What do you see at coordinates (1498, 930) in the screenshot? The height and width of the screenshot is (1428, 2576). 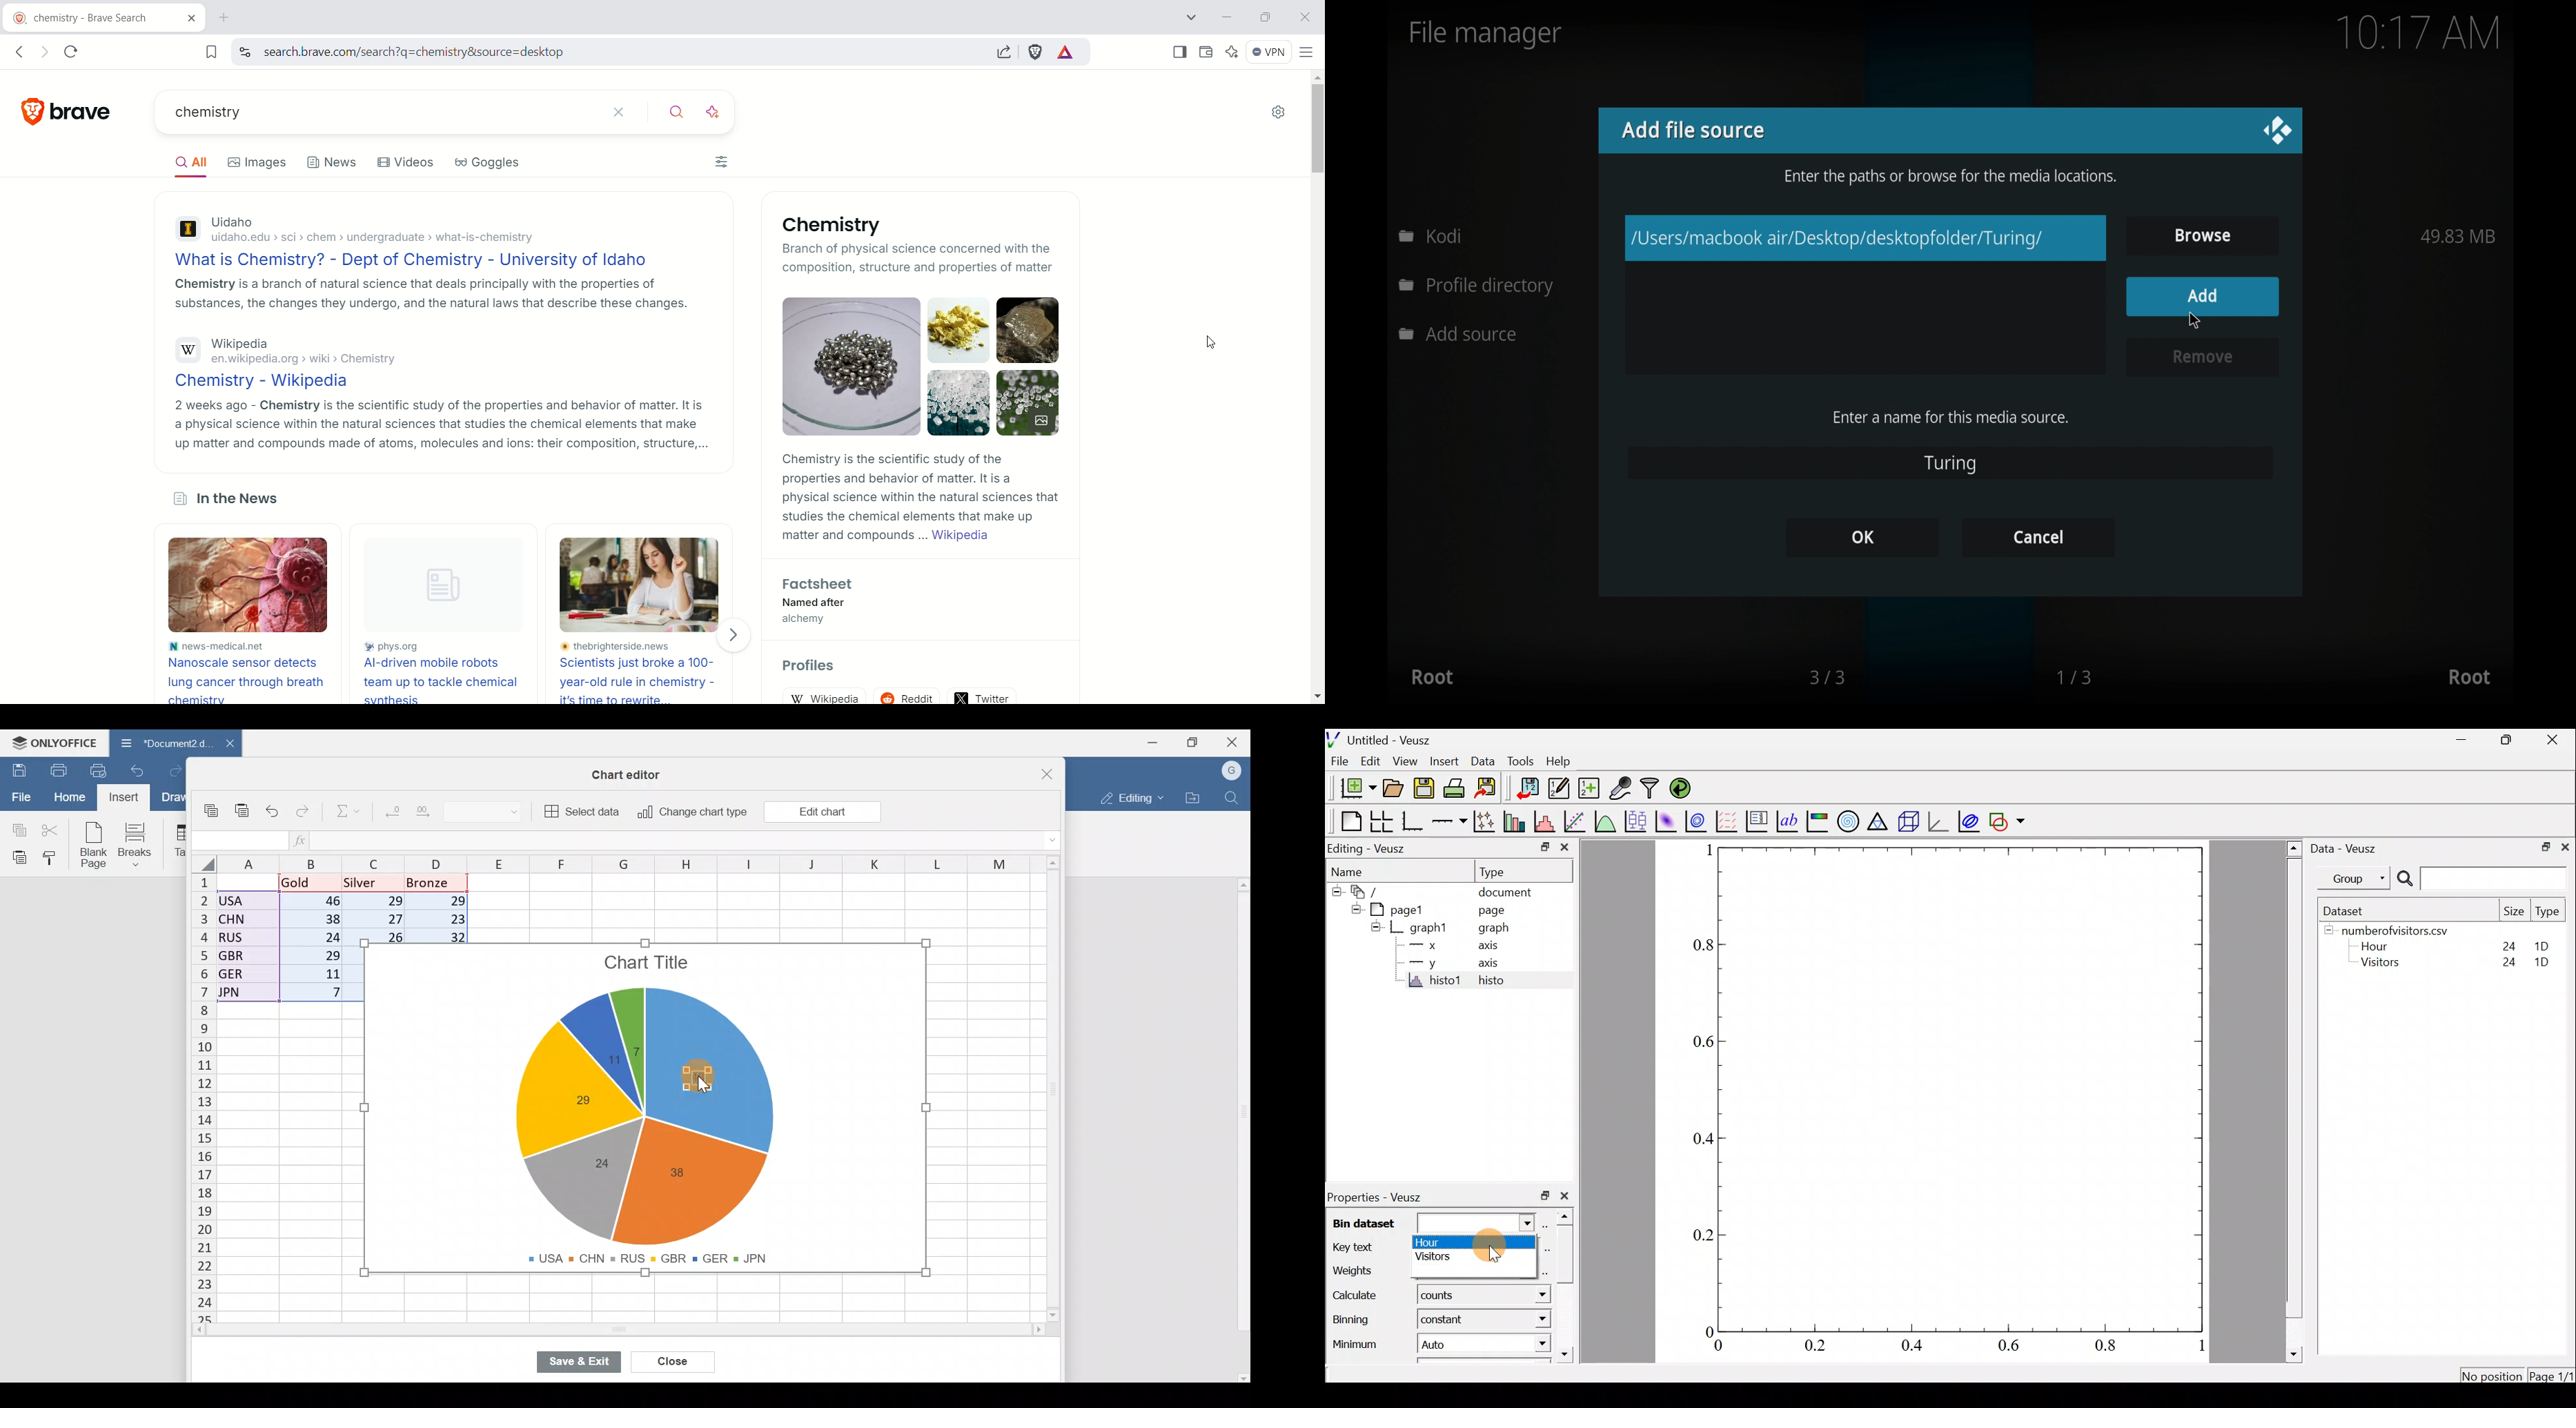 I see `graph` at bounding box center [1498, 930].